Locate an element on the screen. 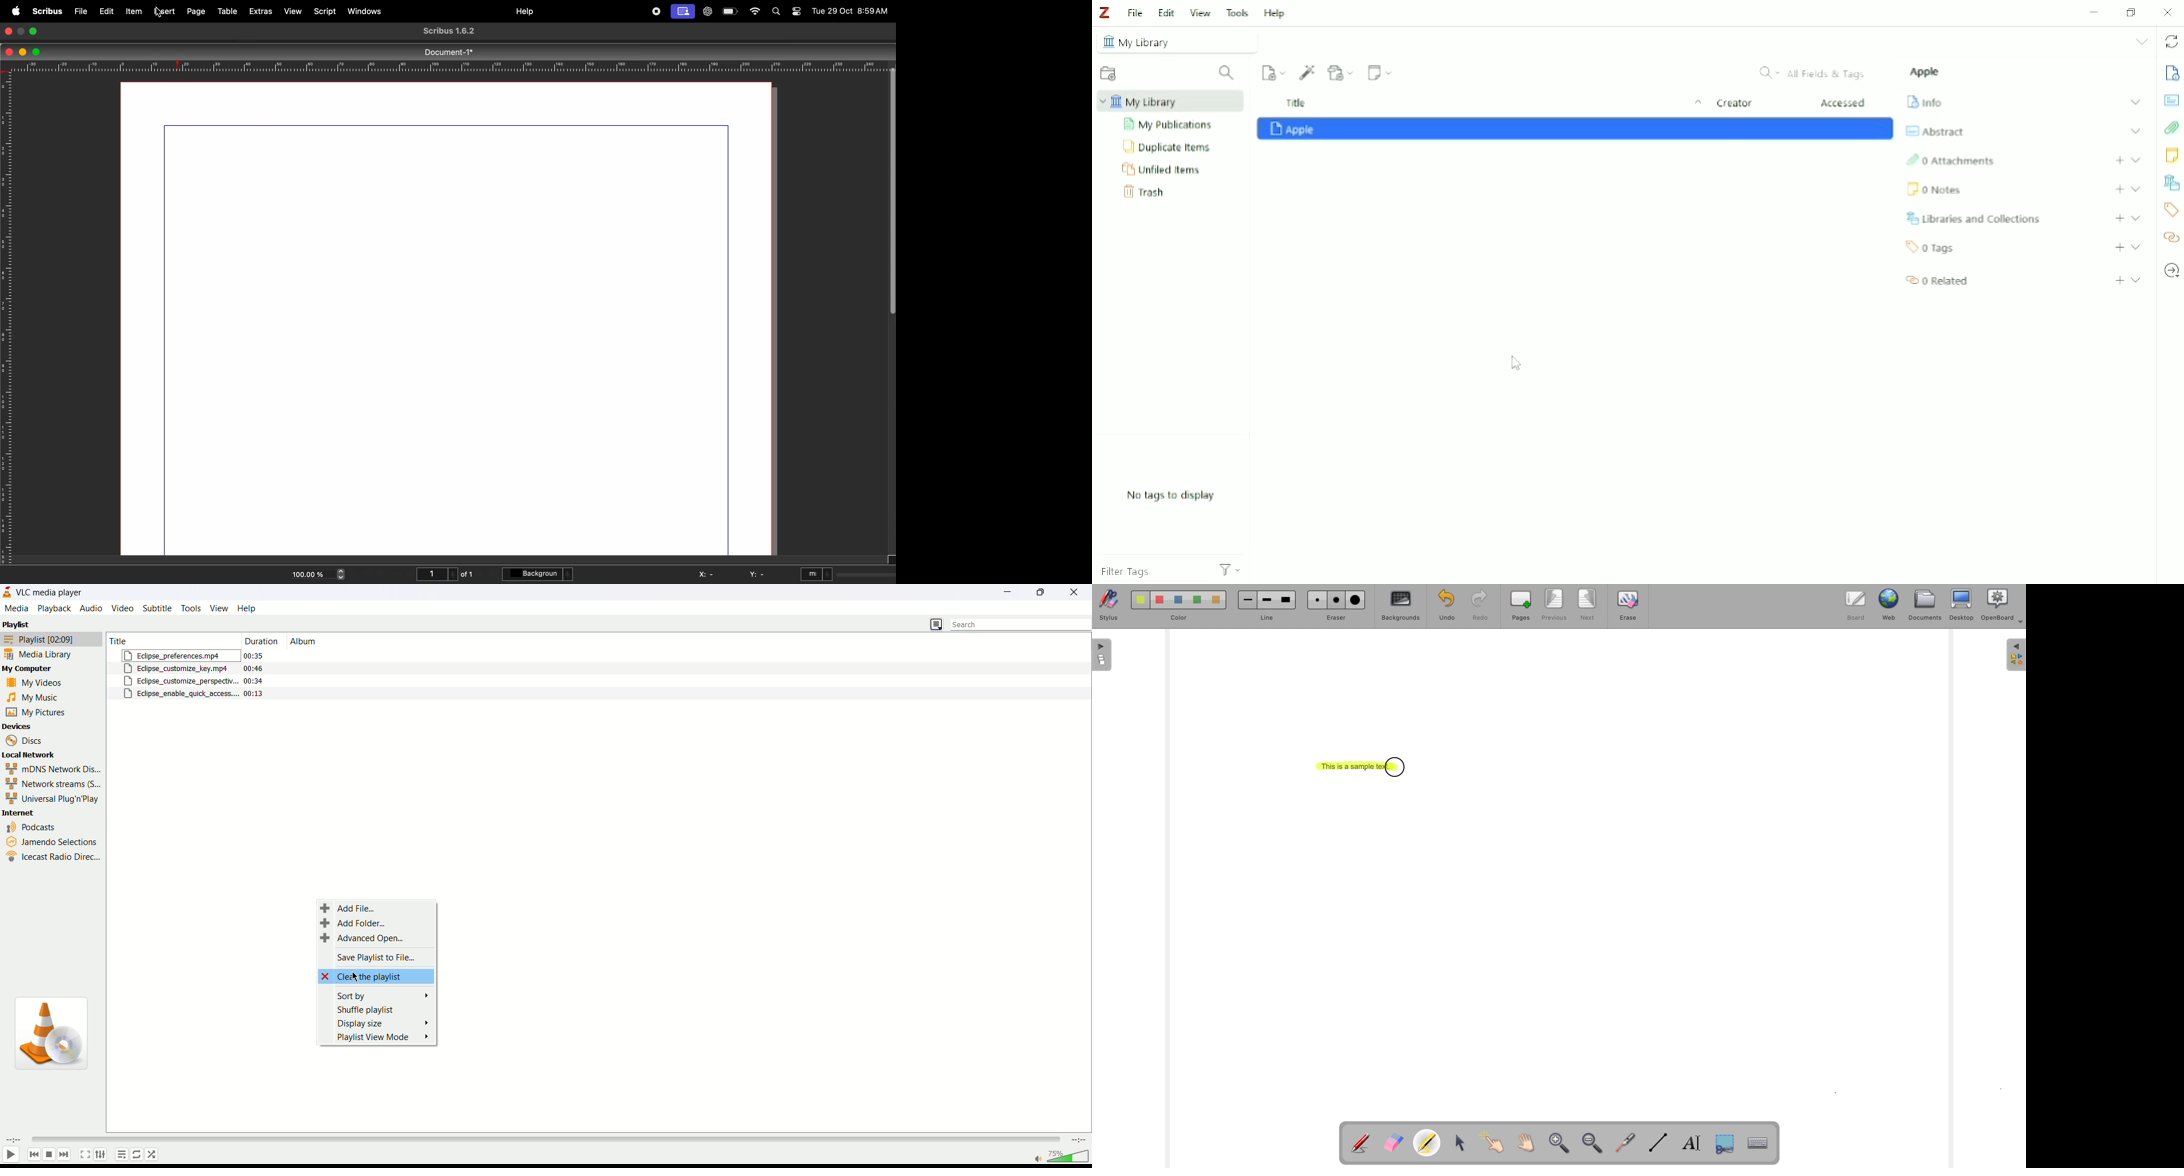 The image size is (2184, 1176). Actions is located at coordinates (1230, 573).